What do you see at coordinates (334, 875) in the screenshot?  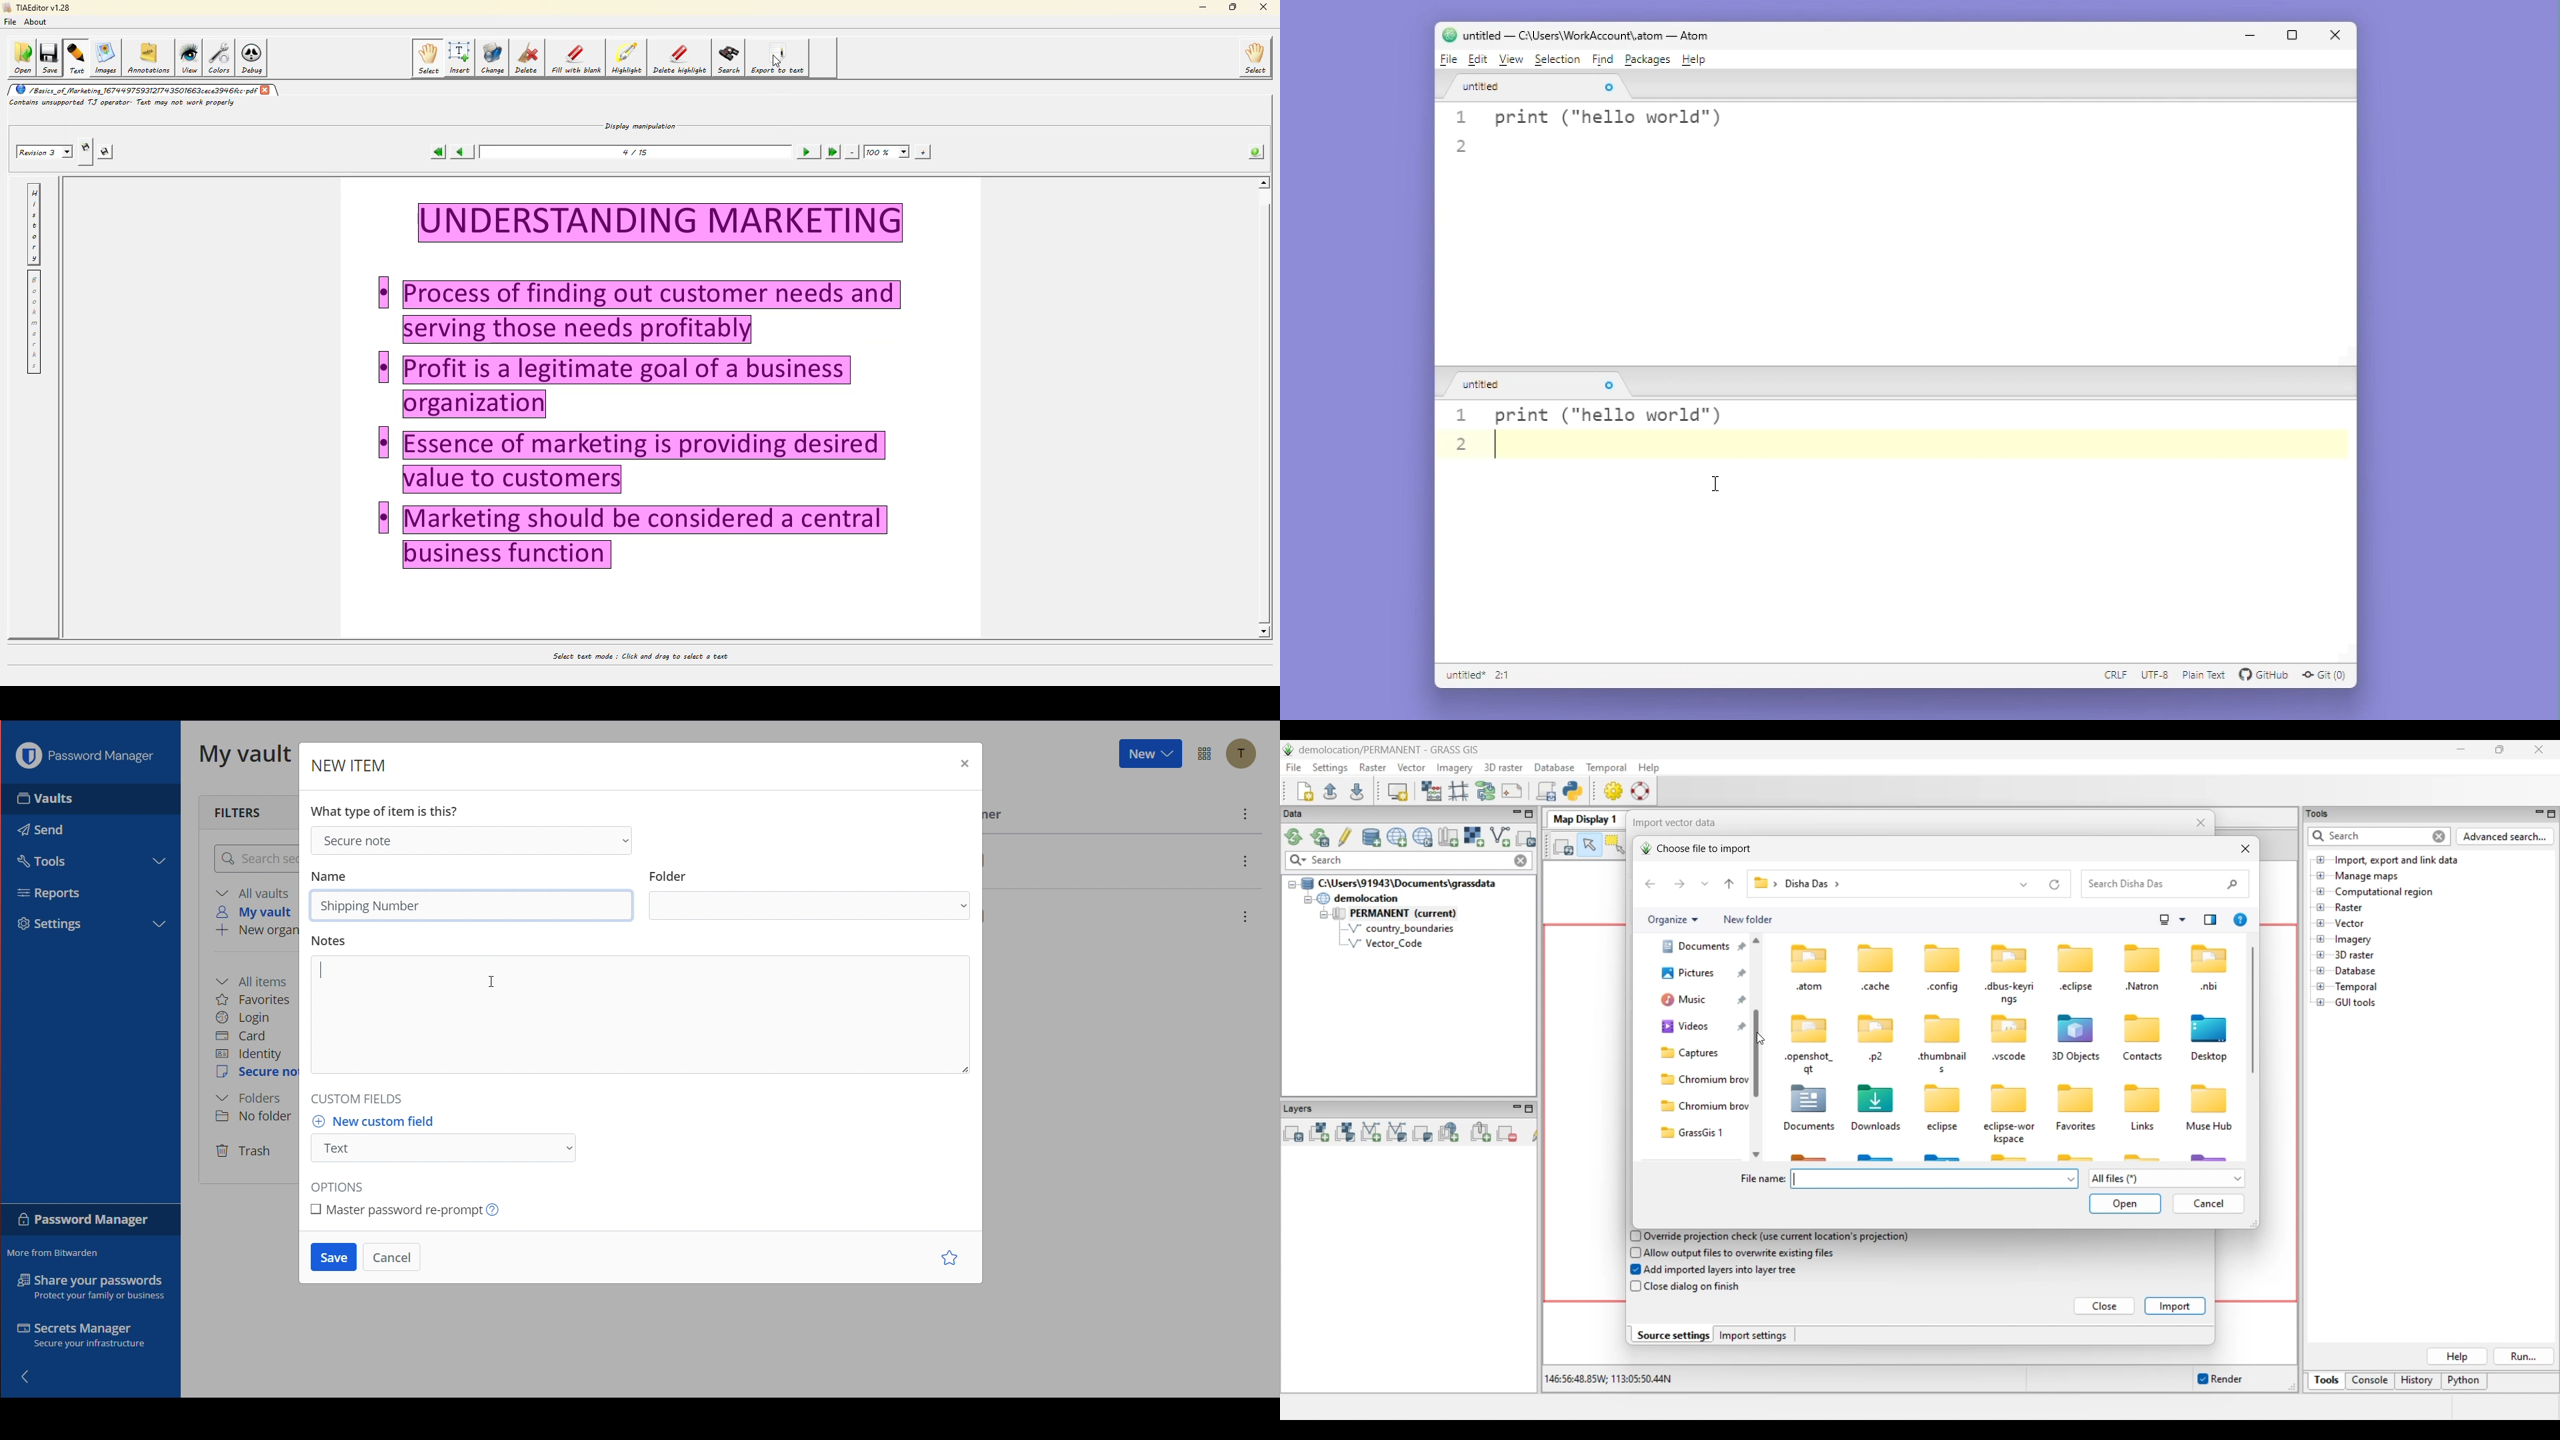 I see `Name` at bounding box center [334, 875].